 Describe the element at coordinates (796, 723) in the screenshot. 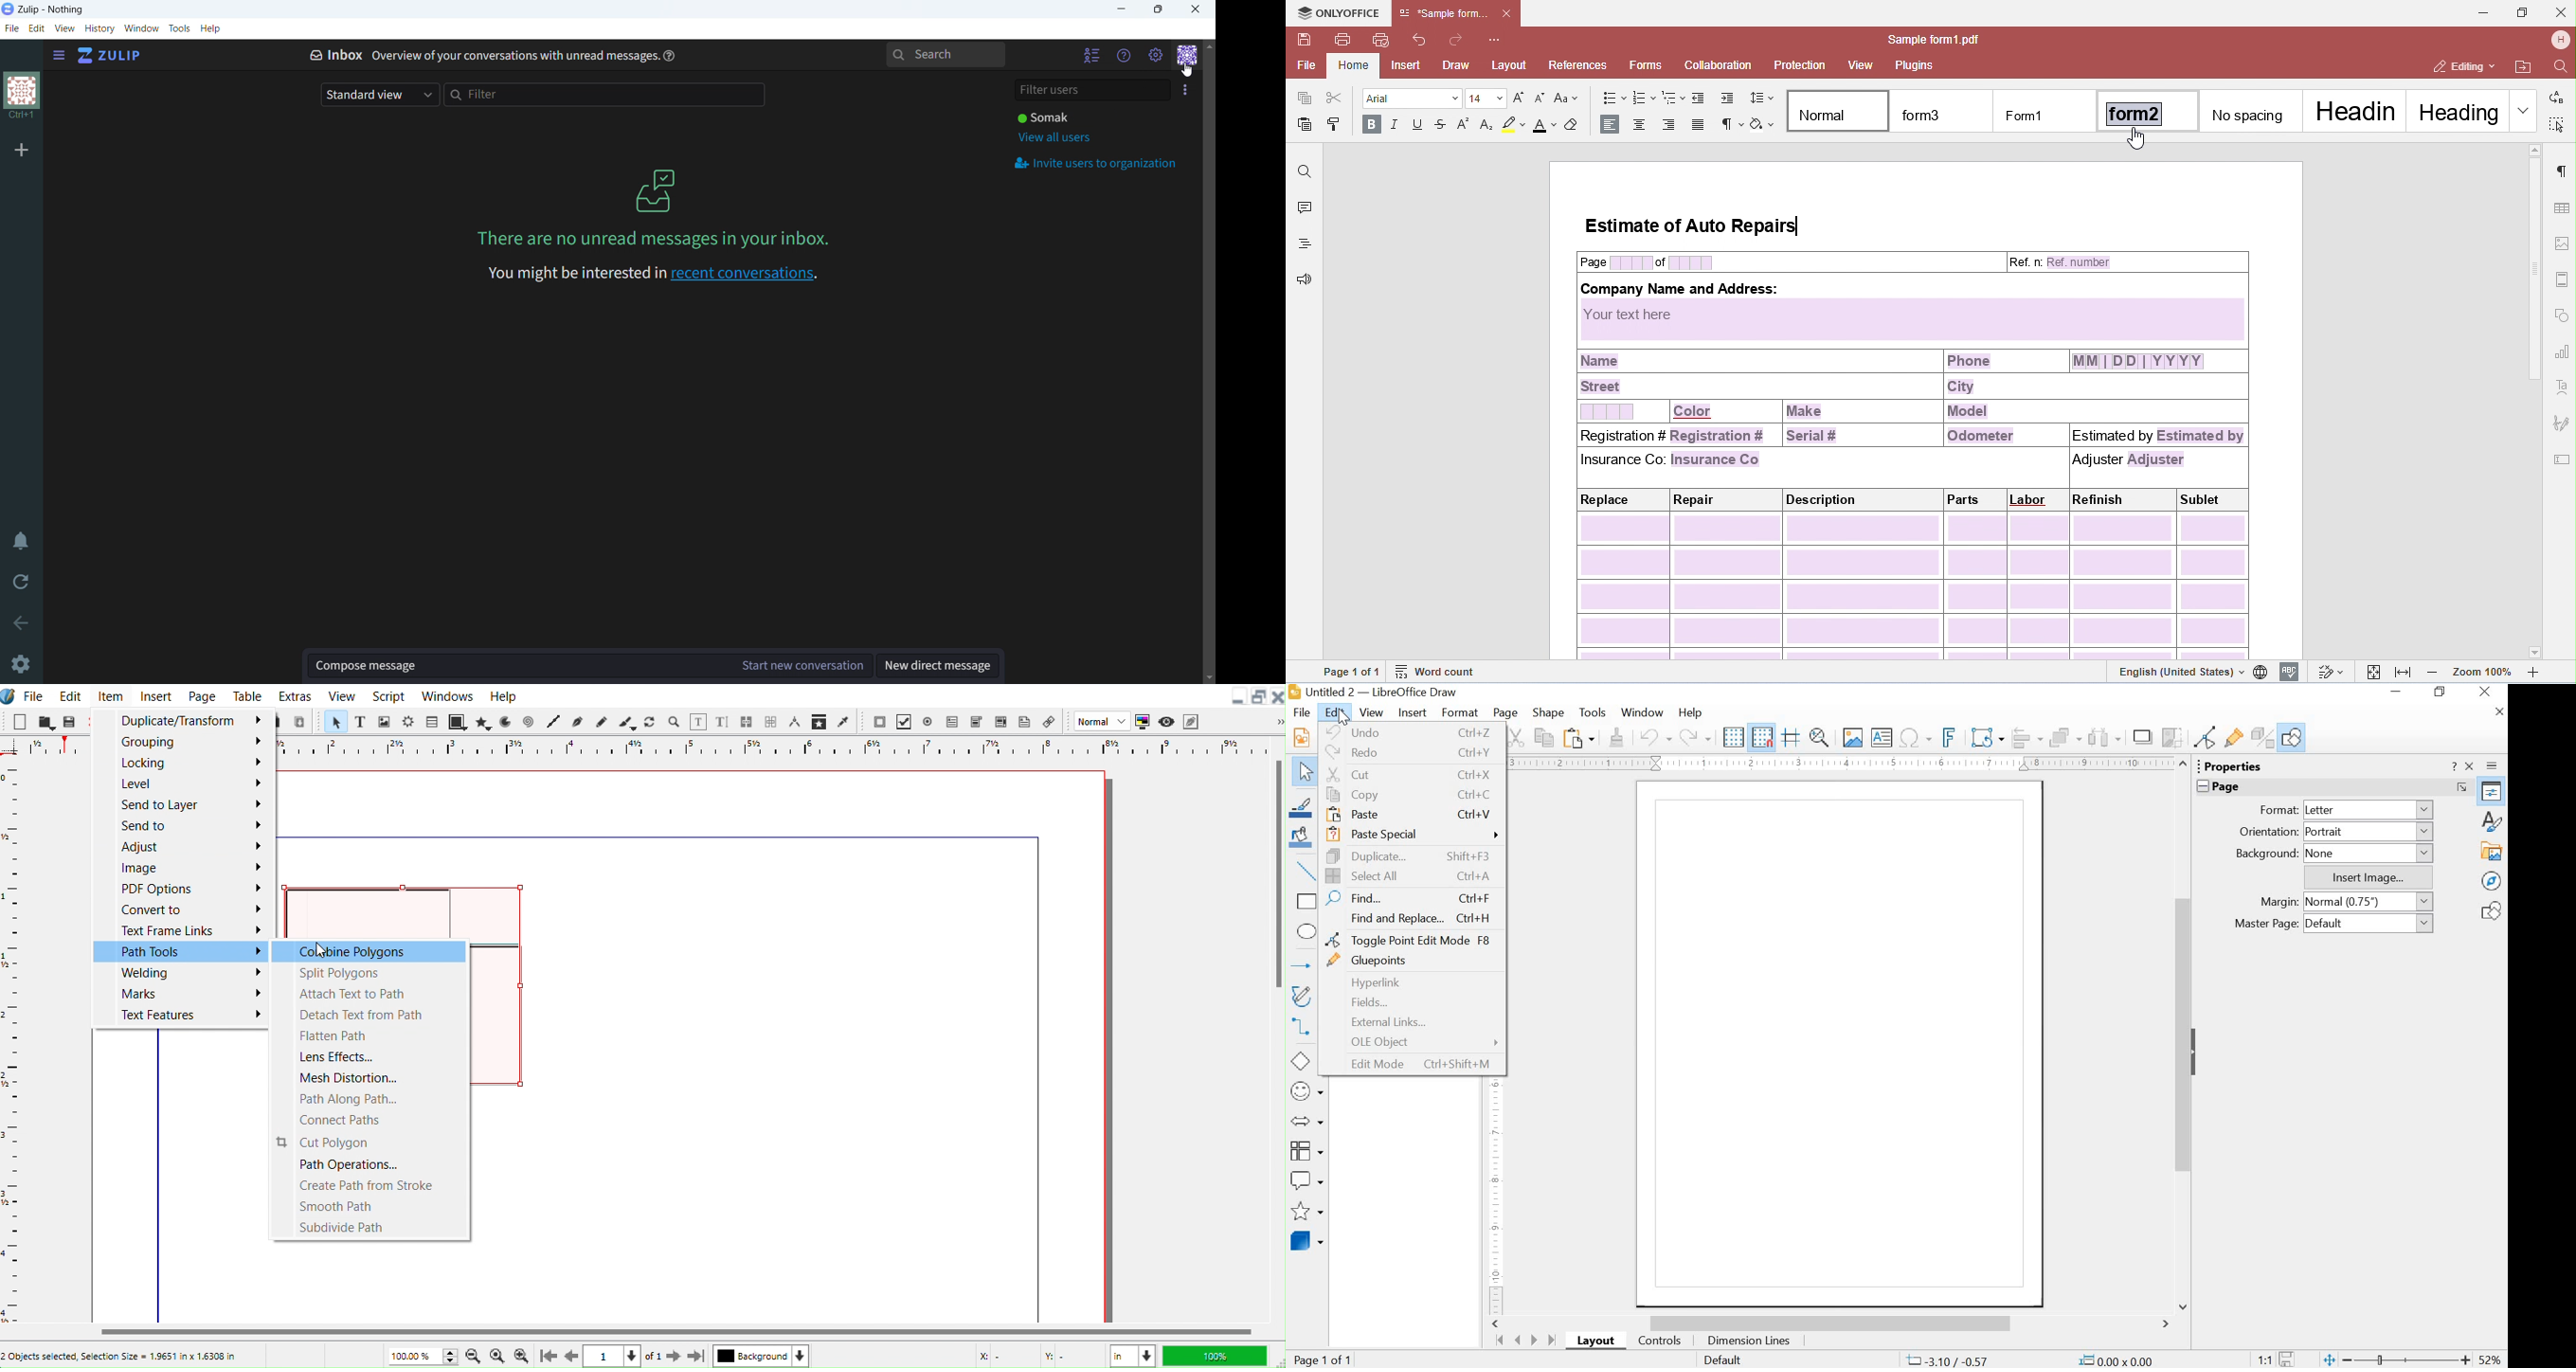

I see `Measurements` at that location.